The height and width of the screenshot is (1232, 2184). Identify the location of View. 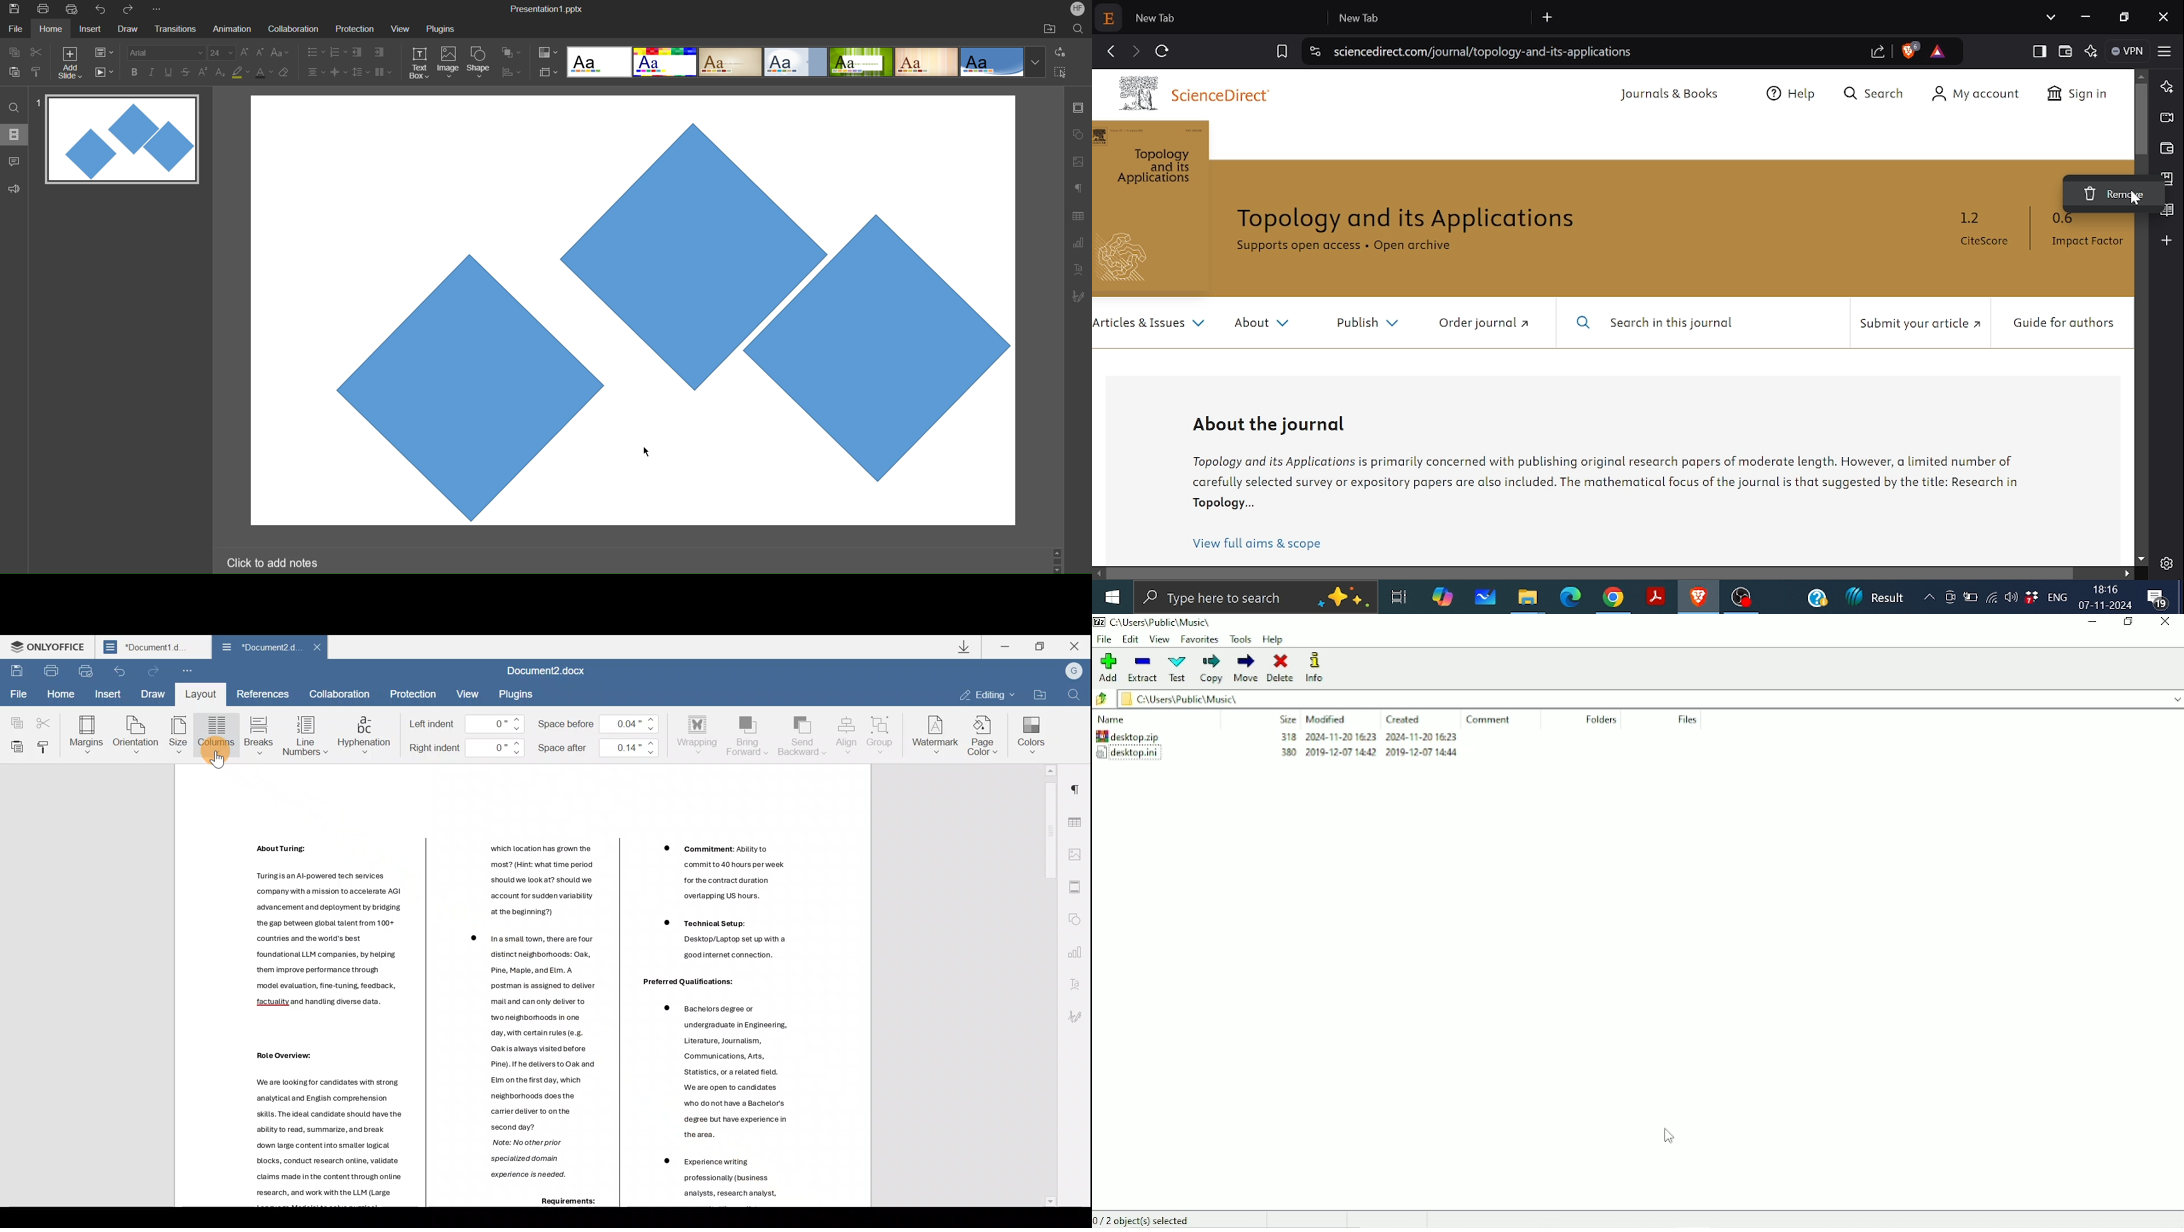
(397, 28).